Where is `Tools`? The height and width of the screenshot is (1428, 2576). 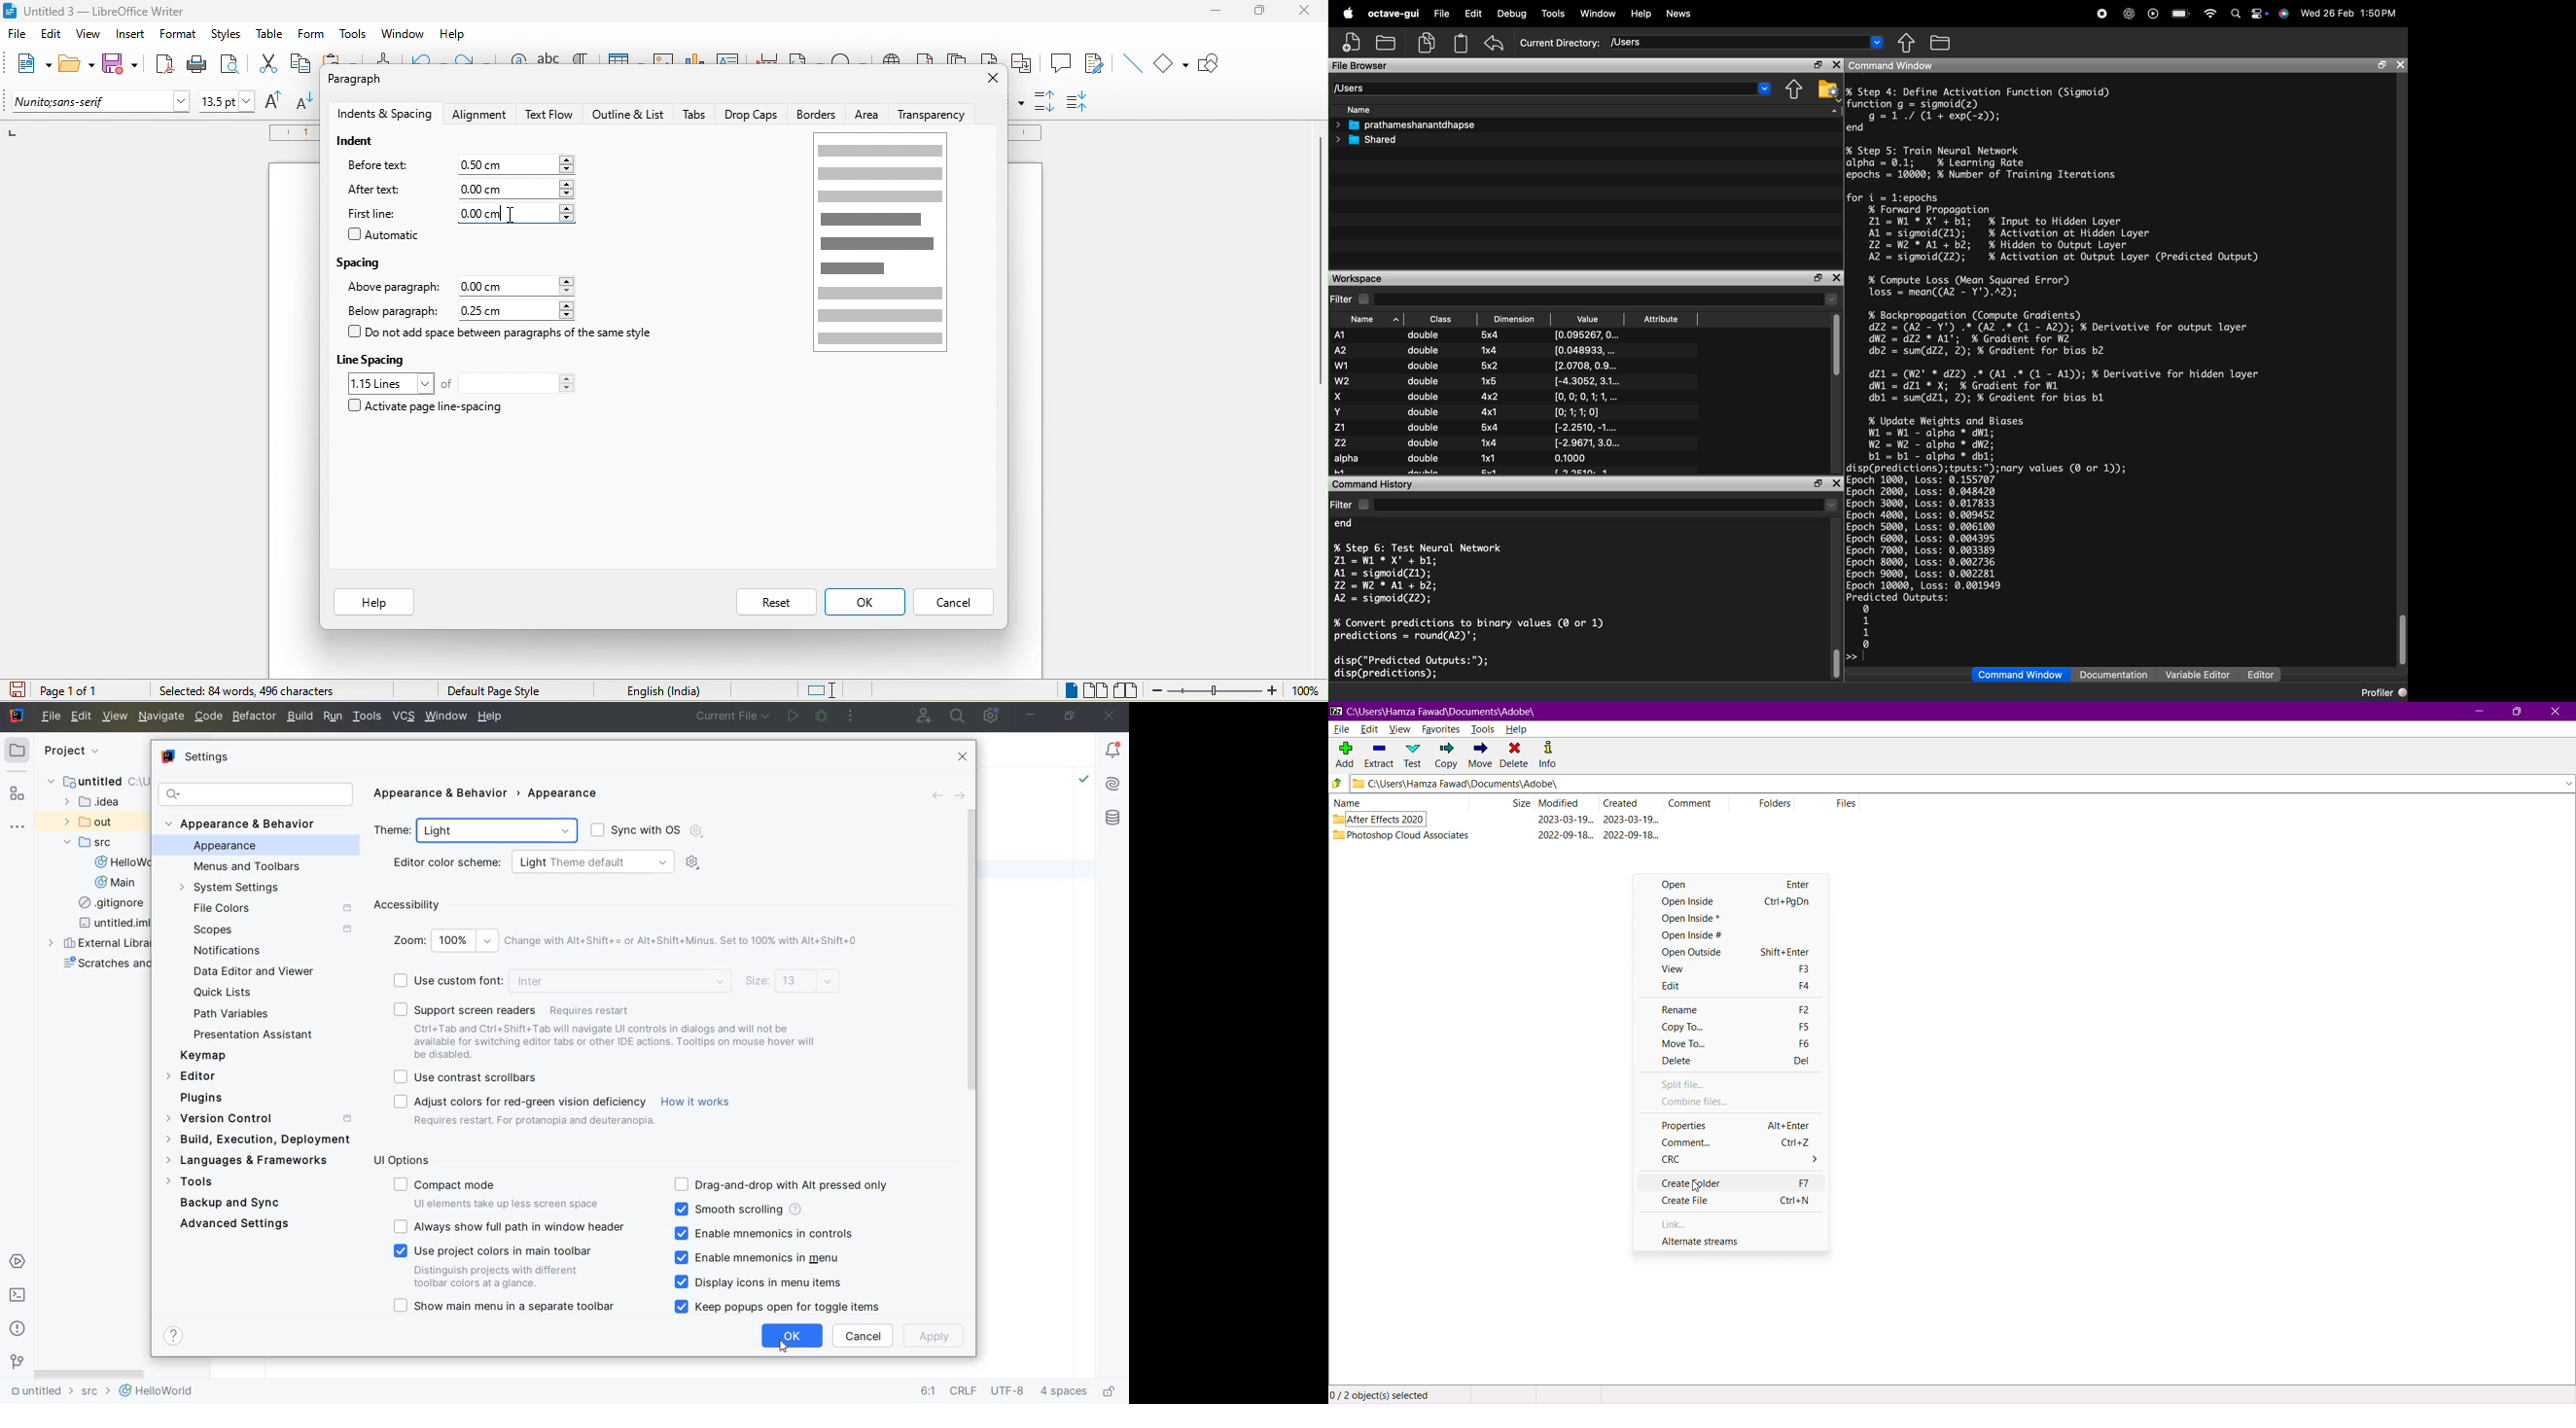 Tools is located at coordinates (1485, 730).